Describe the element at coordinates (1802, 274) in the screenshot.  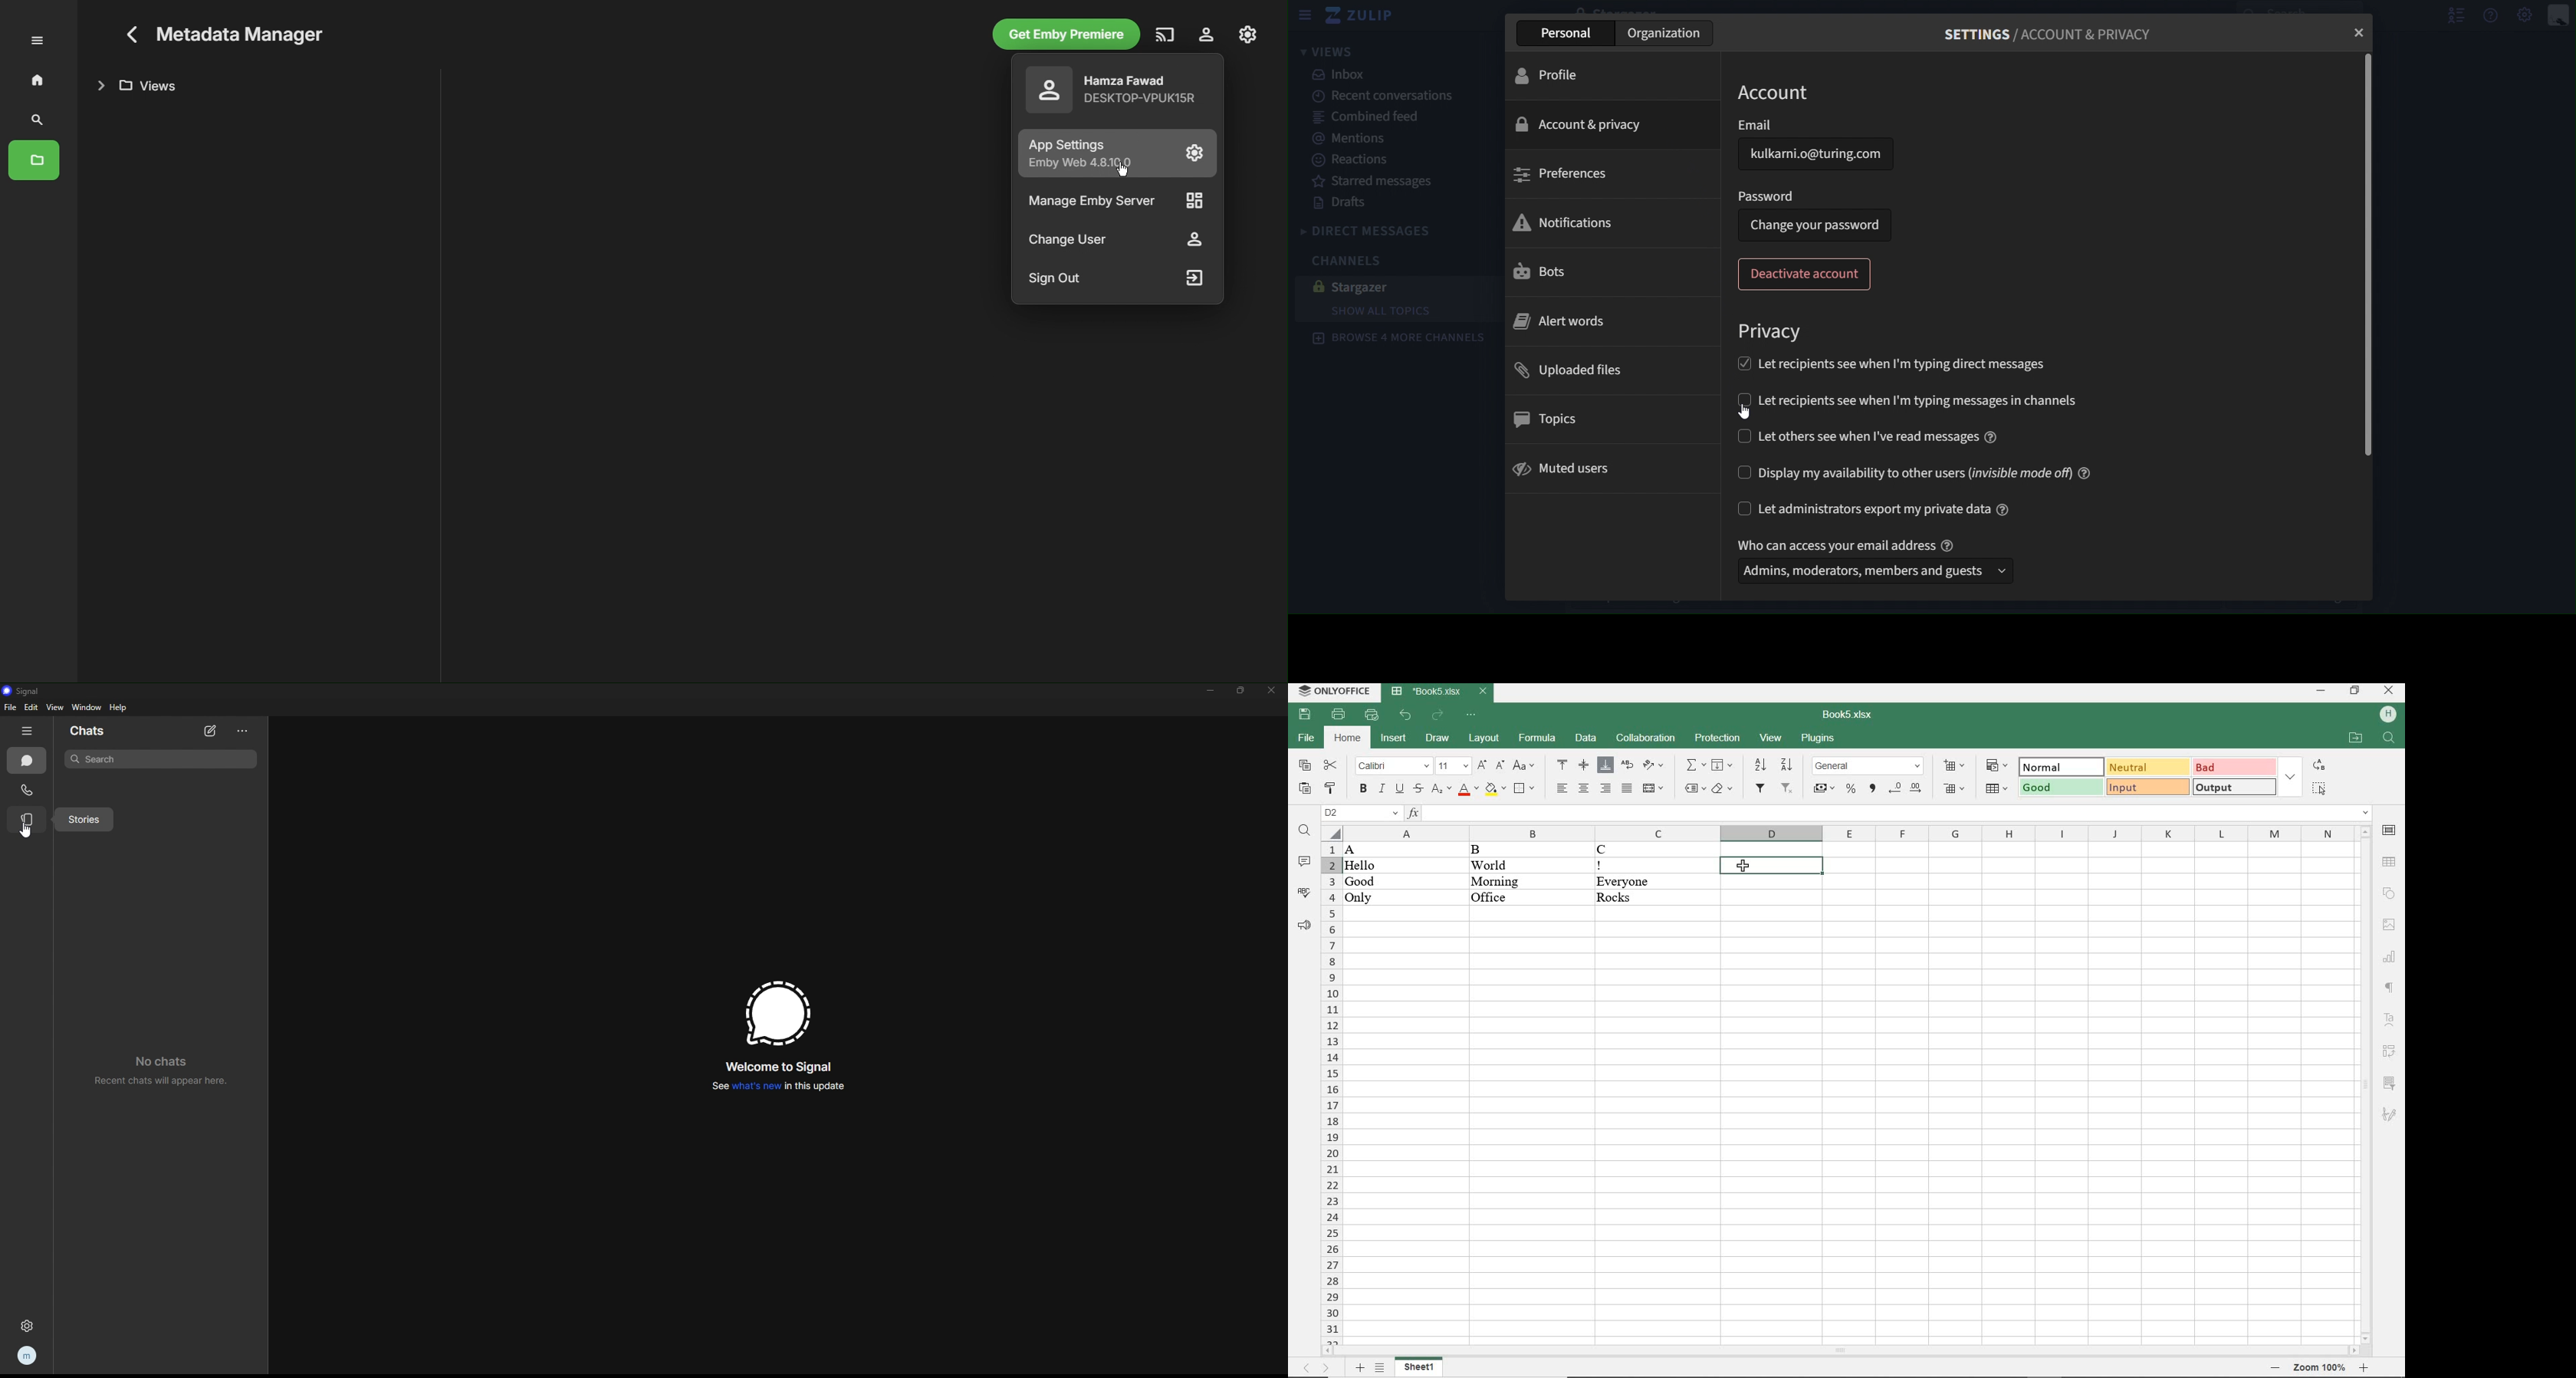
I see `deactivate account` at that location.